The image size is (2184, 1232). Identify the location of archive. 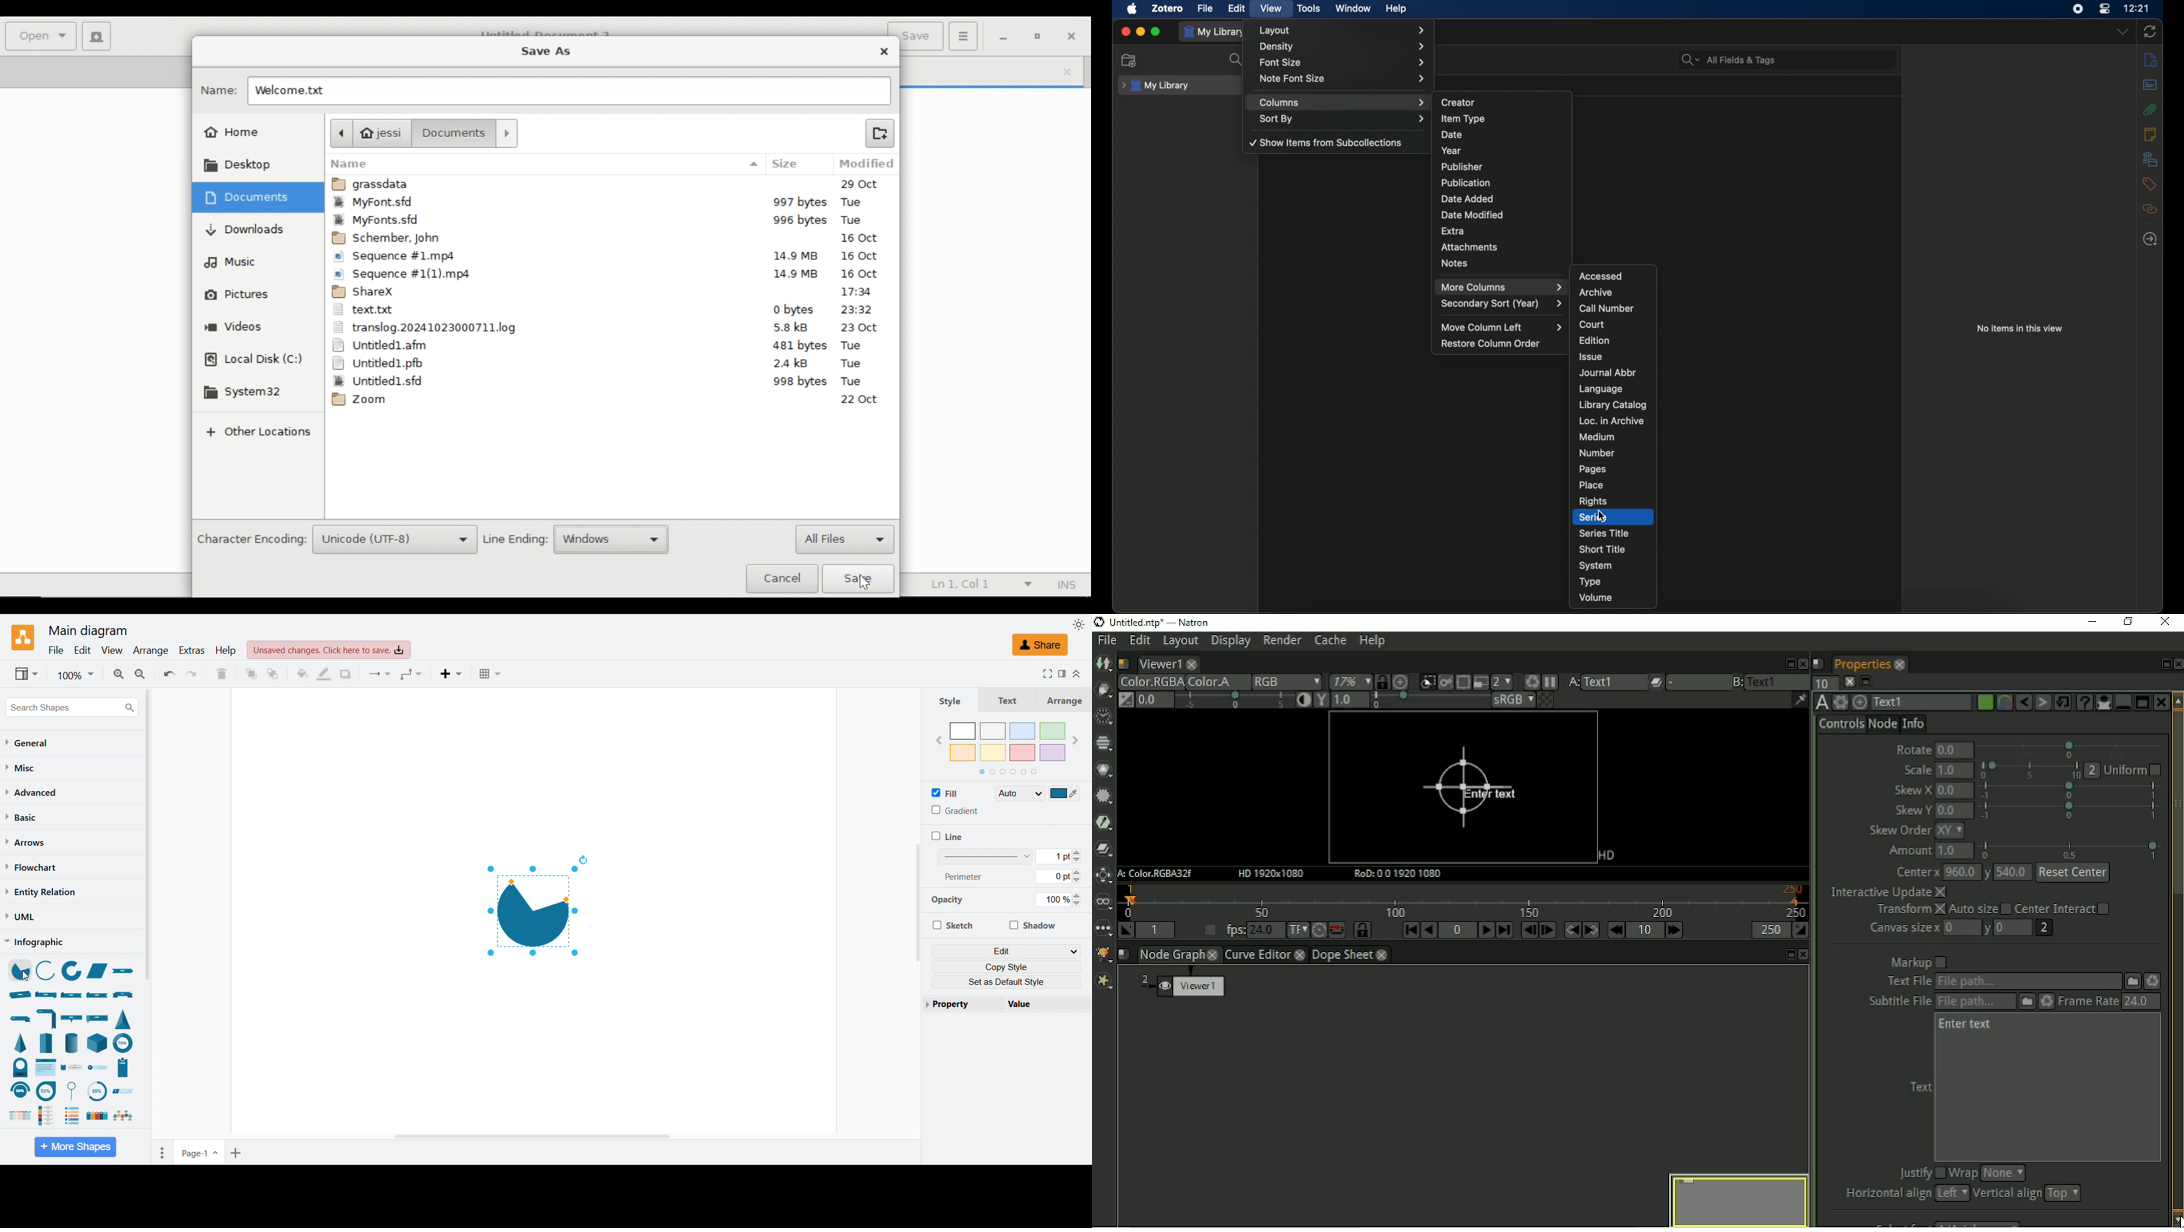
(1597, 293).